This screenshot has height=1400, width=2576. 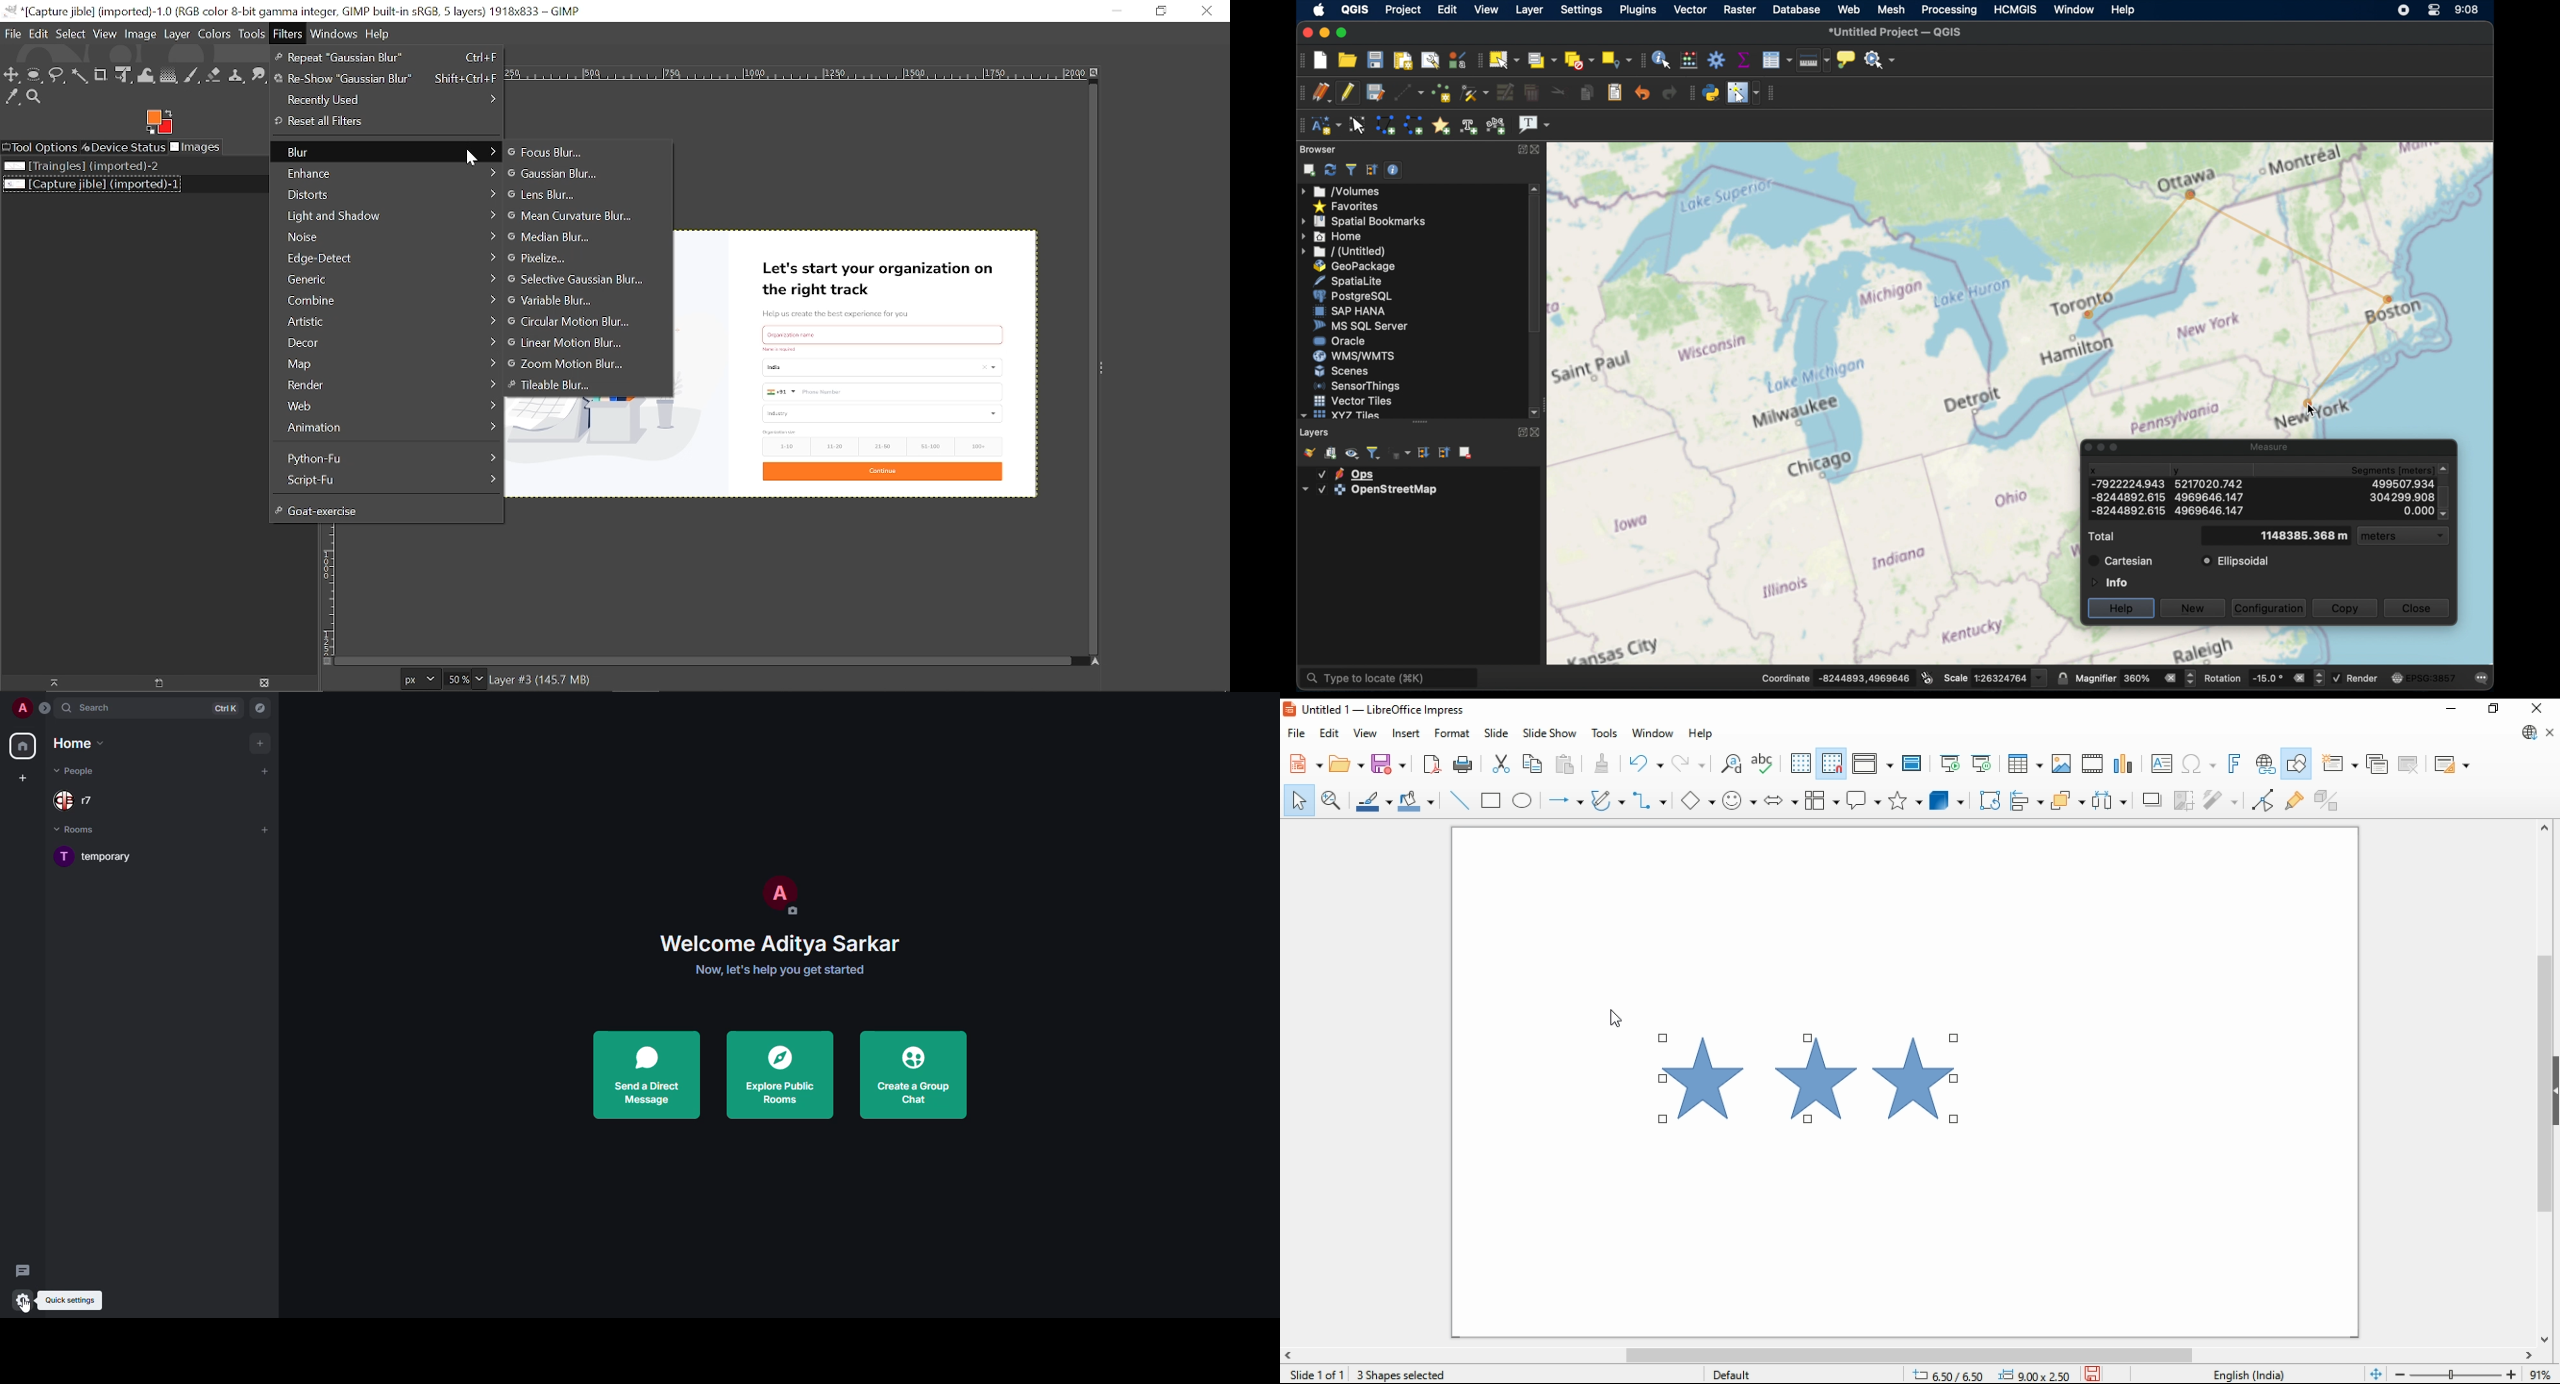 What do you see at coordinates (1949, 764) in the screenshot?
I see `start from first slide` at bounding box center [1949, 764].